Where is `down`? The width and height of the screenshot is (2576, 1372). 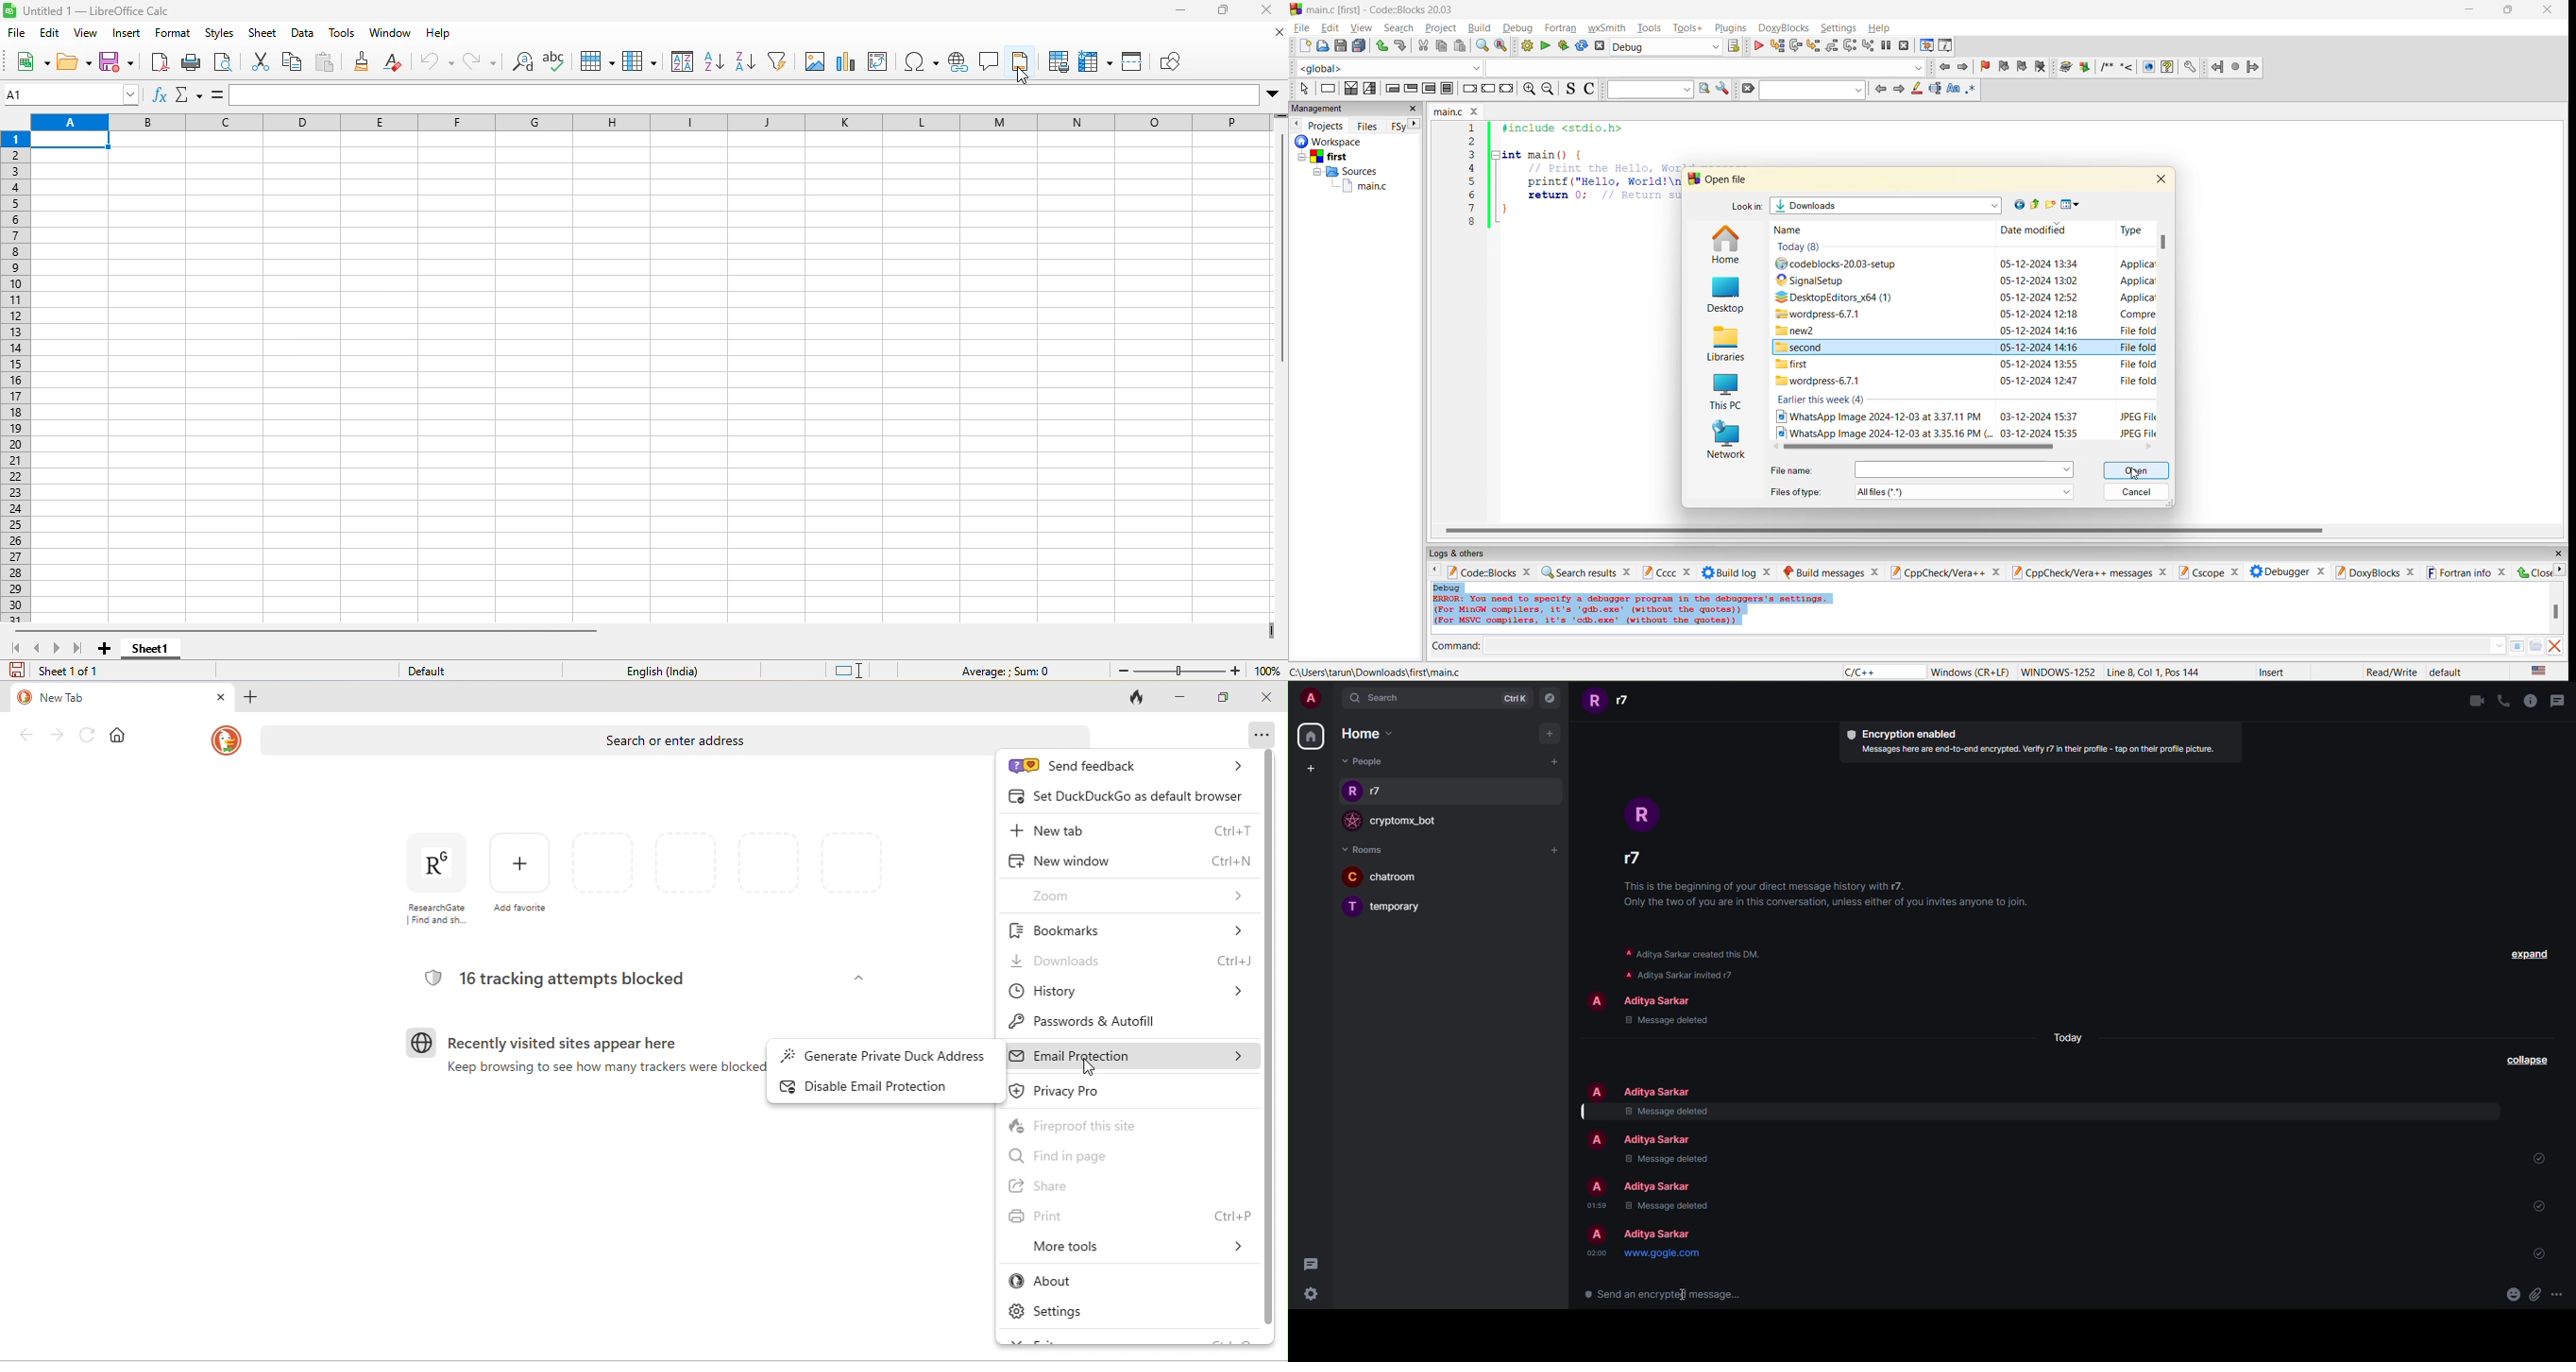 down is located at coordinates (2499, 645).